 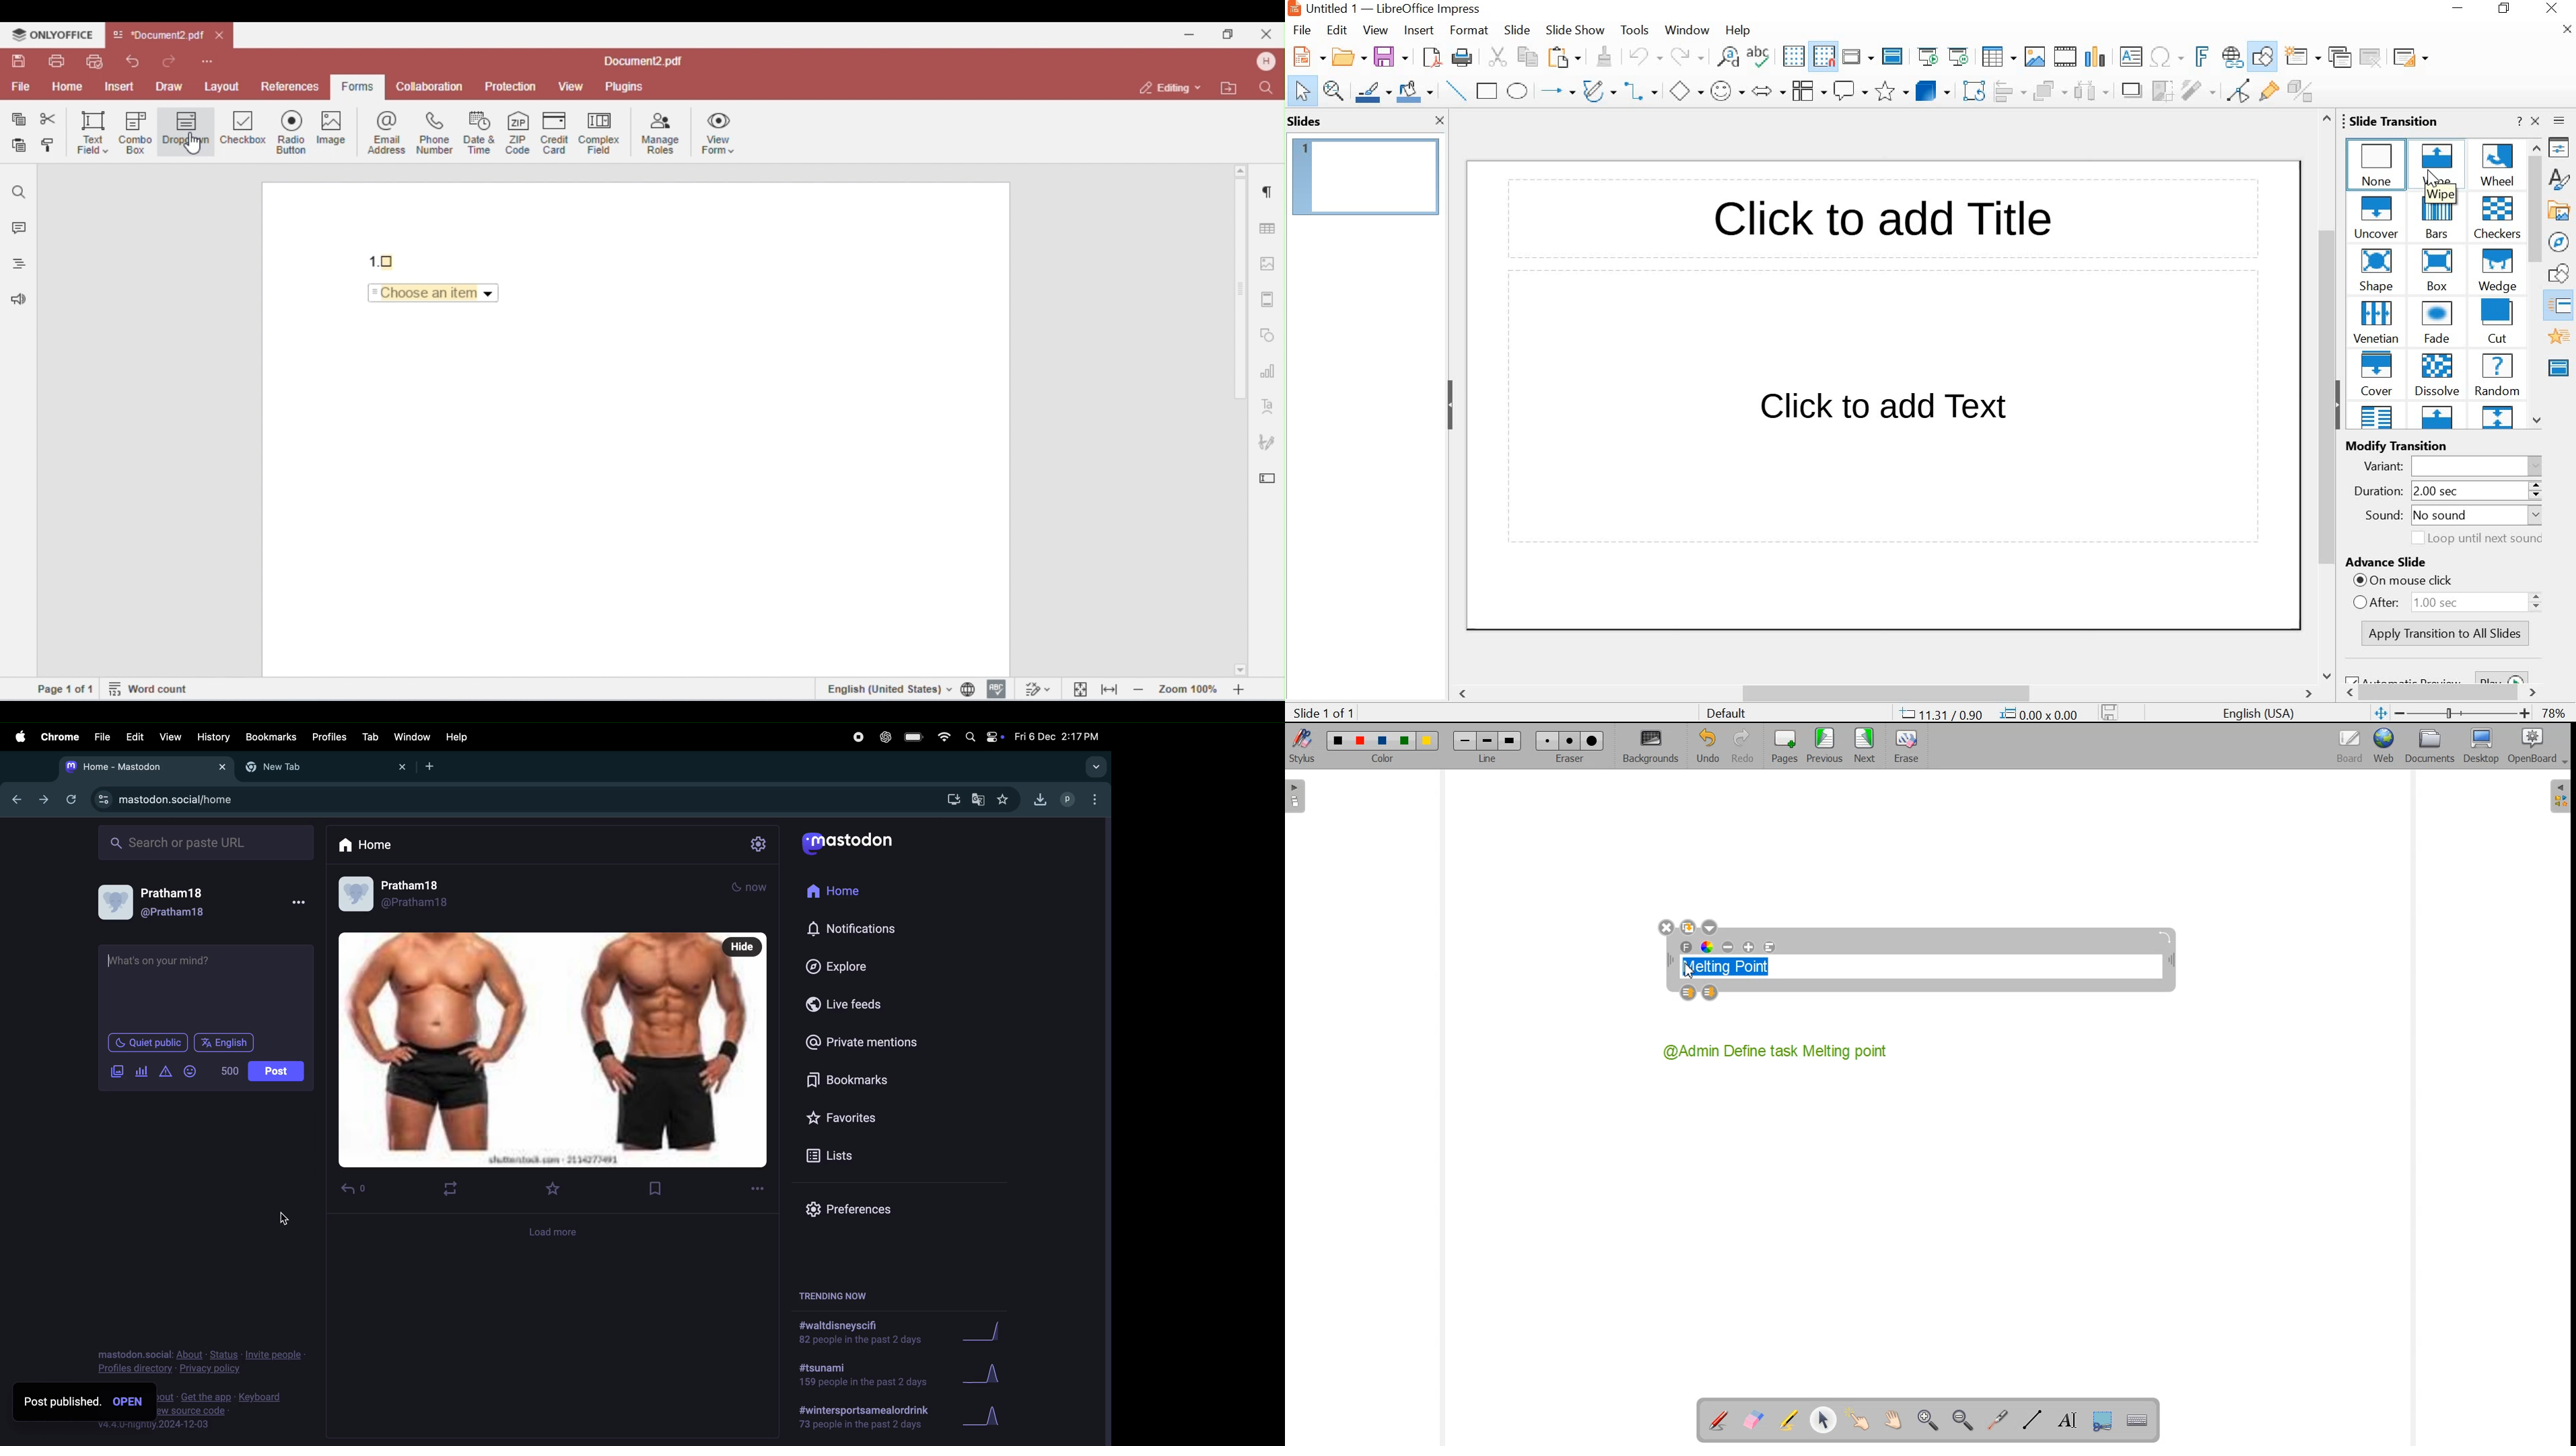 What do you see at coordinates (1373, 91) in the screenshot?
I see `Line color` at bounding box center [1373, 91].